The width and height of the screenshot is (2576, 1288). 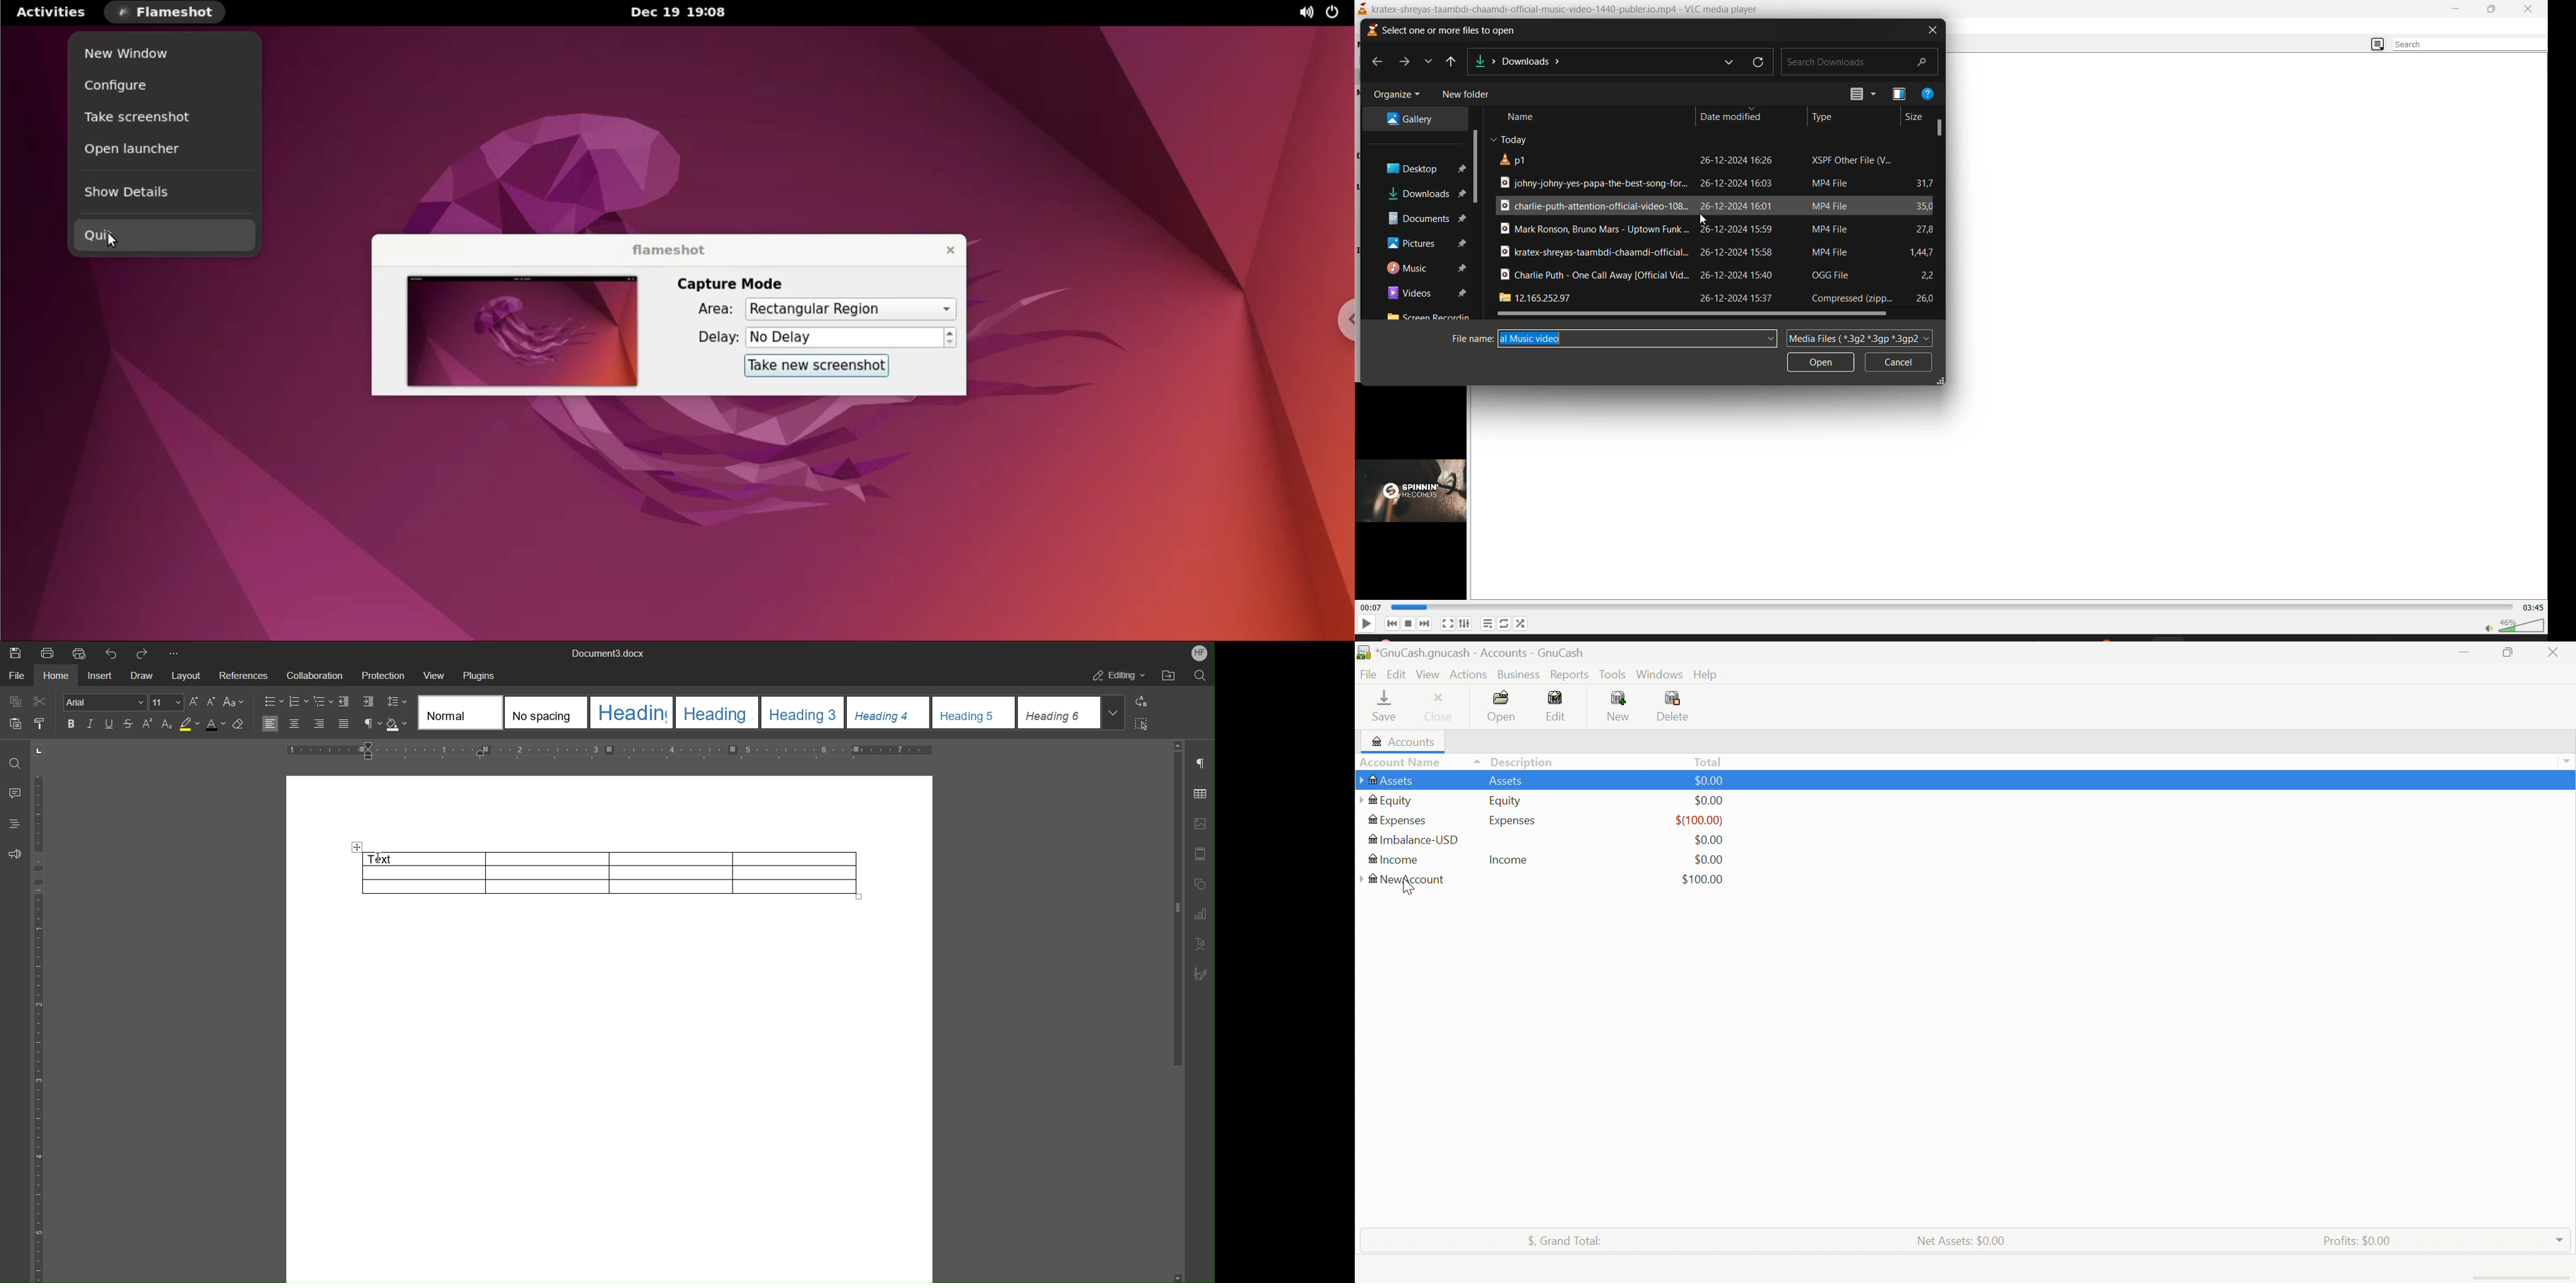 I want to click on Document3.docx, so click(x=609, y=652).